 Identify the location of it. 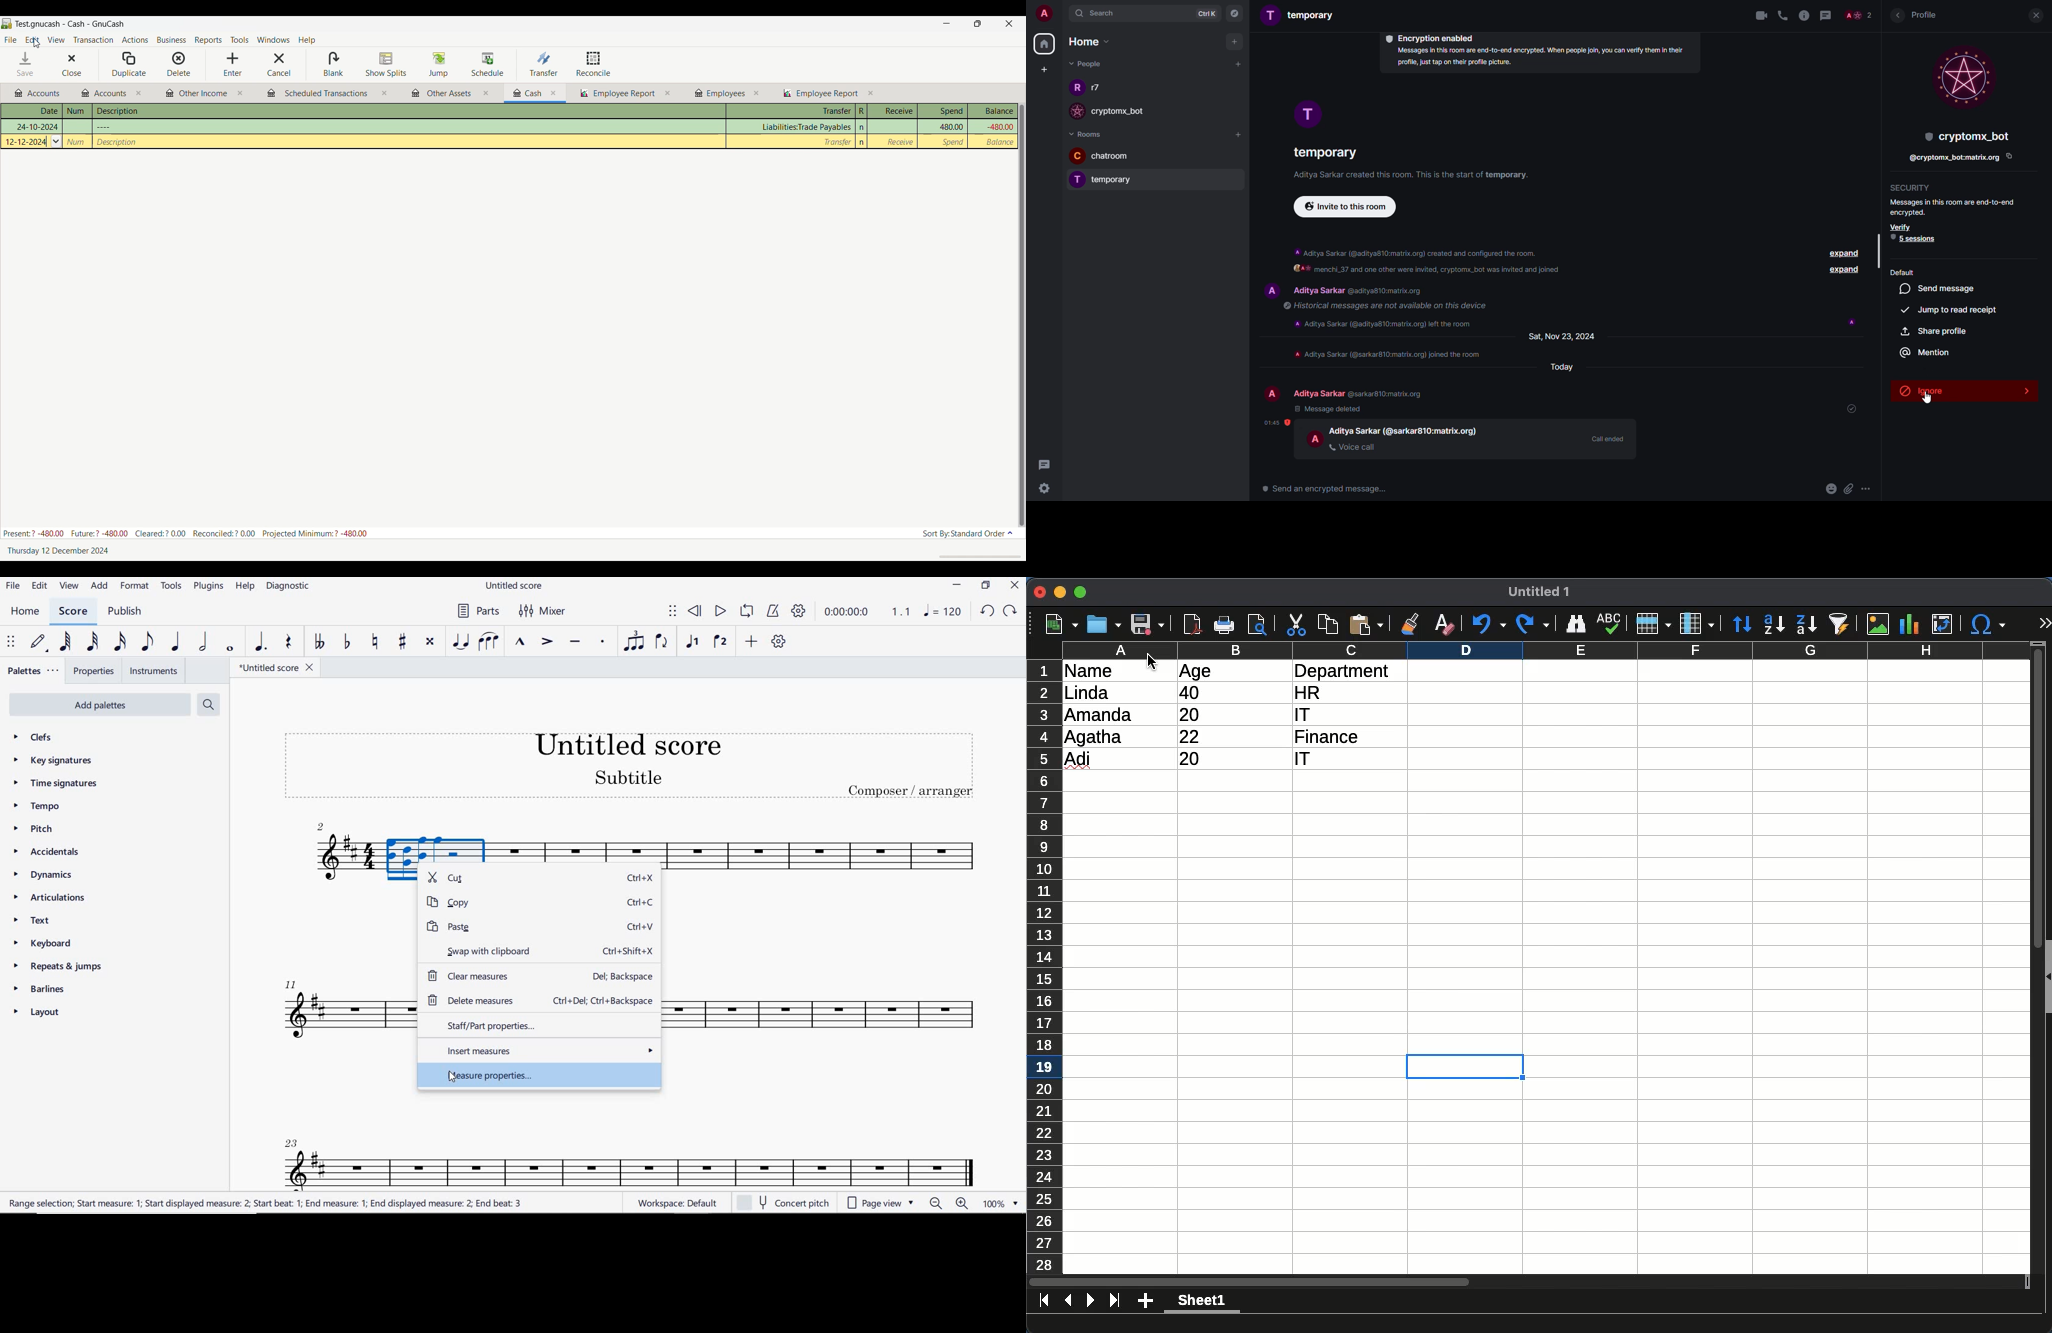
(1312, 761).